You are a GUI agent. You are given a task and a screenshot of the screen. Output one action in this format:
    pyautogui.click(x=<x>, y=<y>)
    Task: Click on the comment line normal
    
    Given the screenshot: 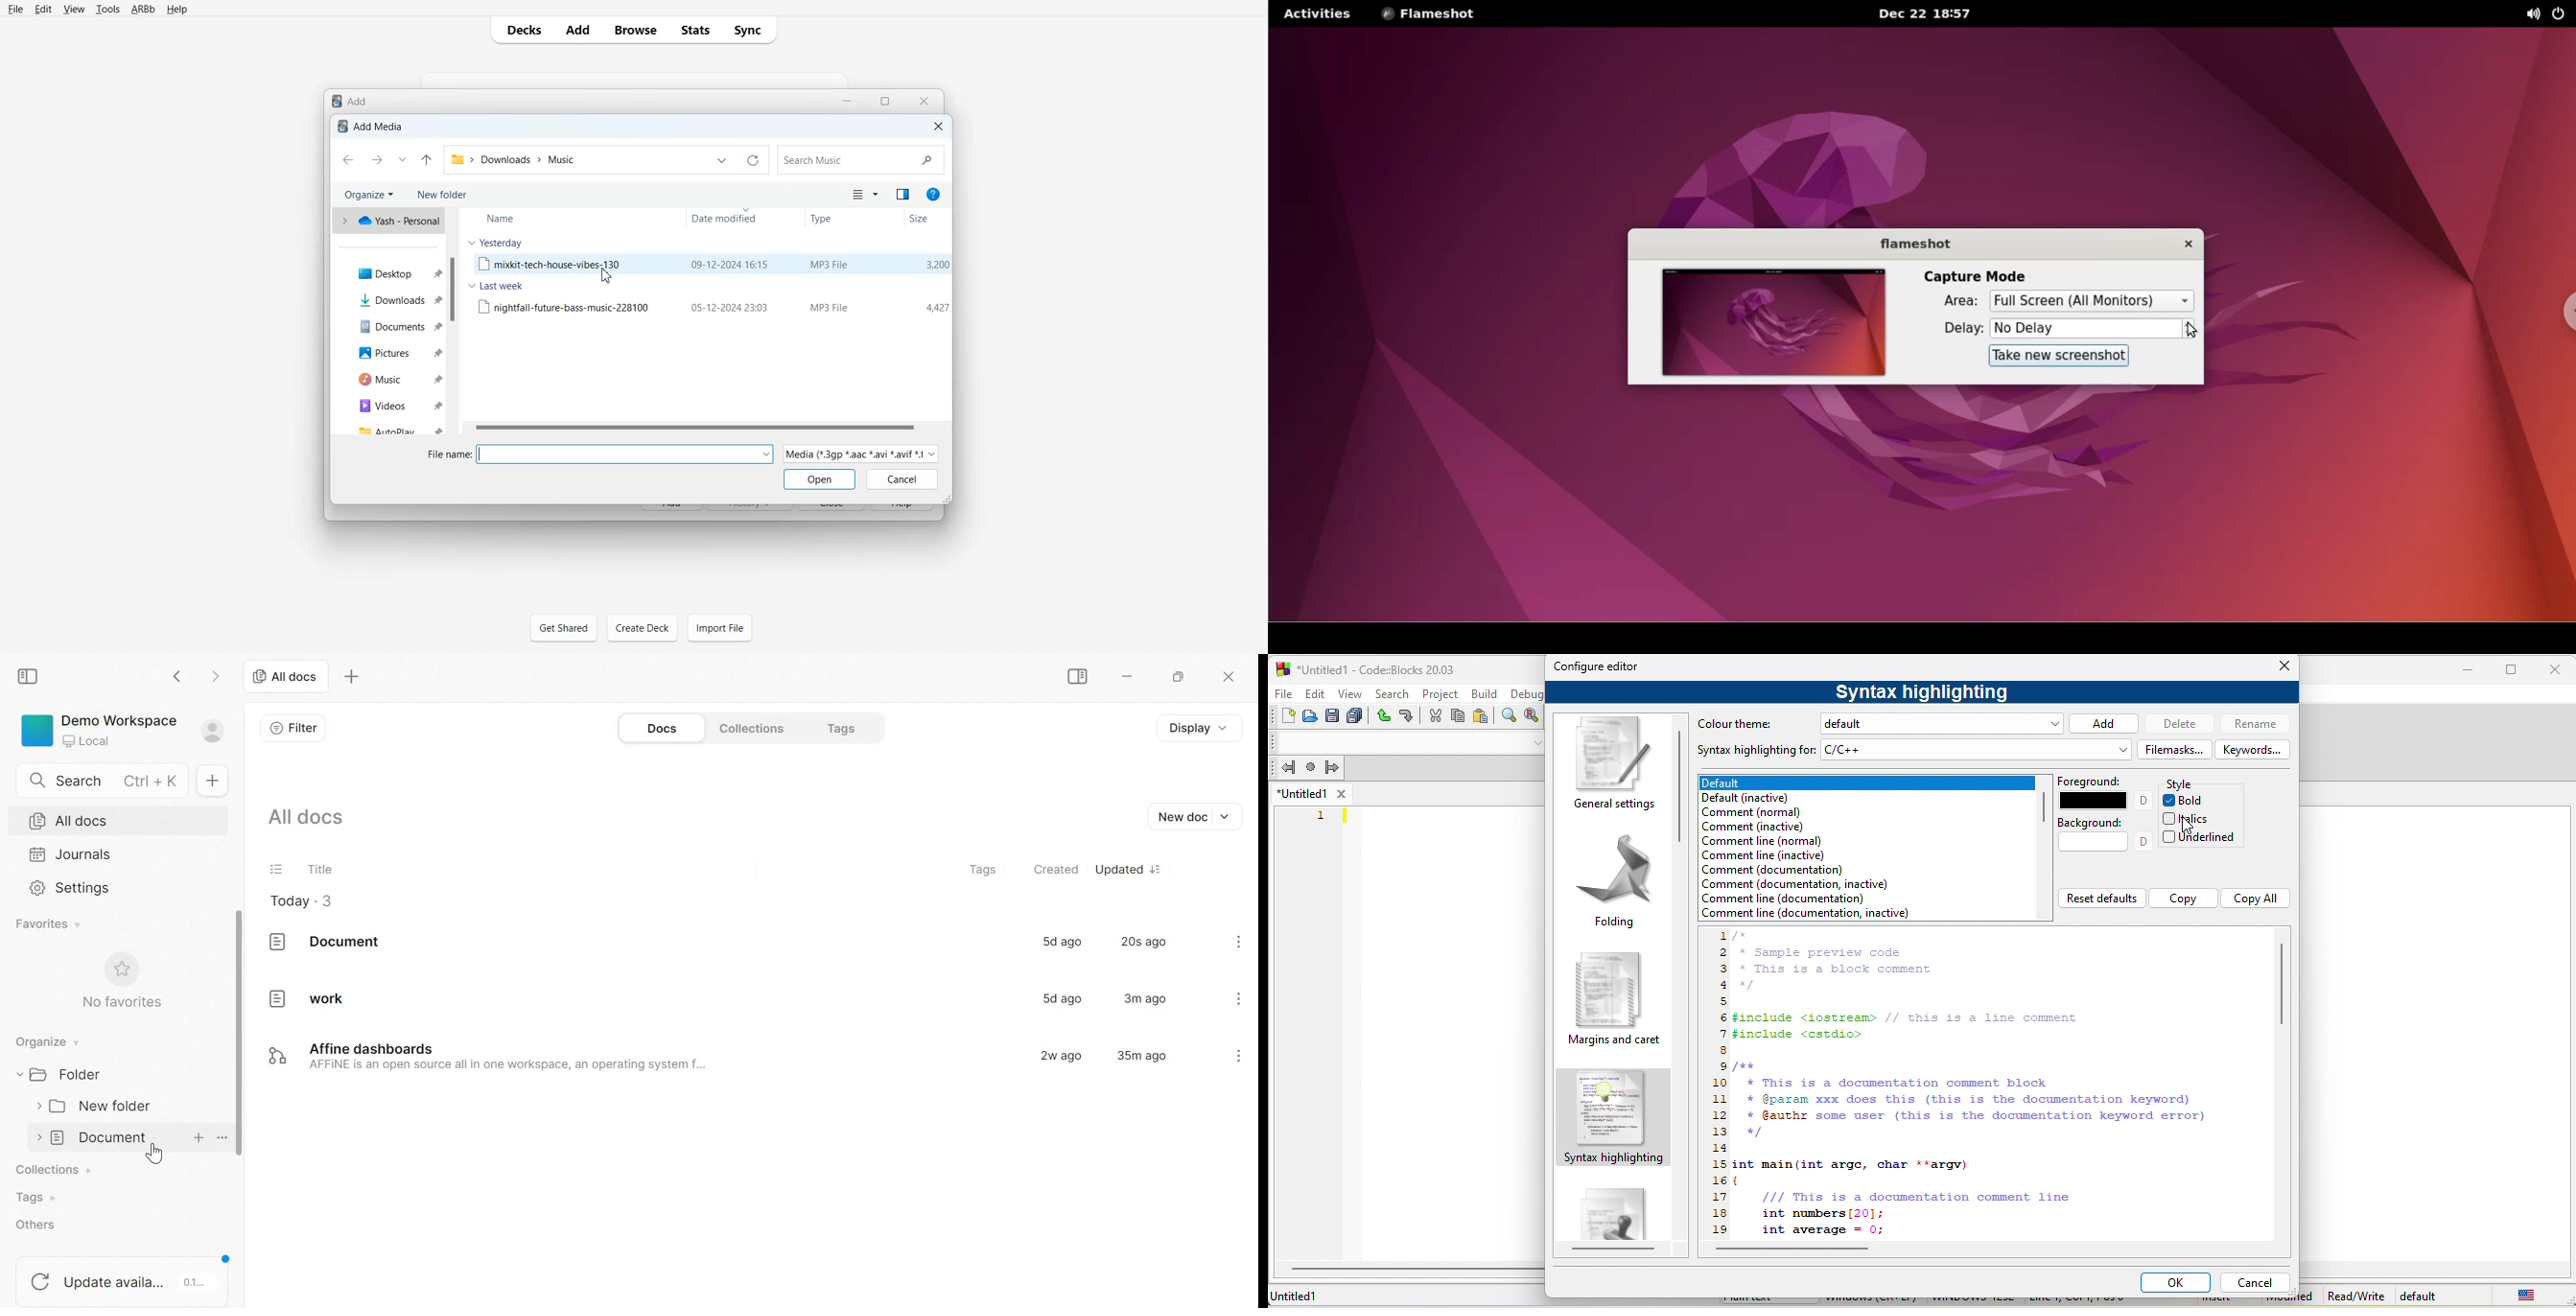 What is the action you would take?
    pyautogui.click(x=1763, y=841)
    